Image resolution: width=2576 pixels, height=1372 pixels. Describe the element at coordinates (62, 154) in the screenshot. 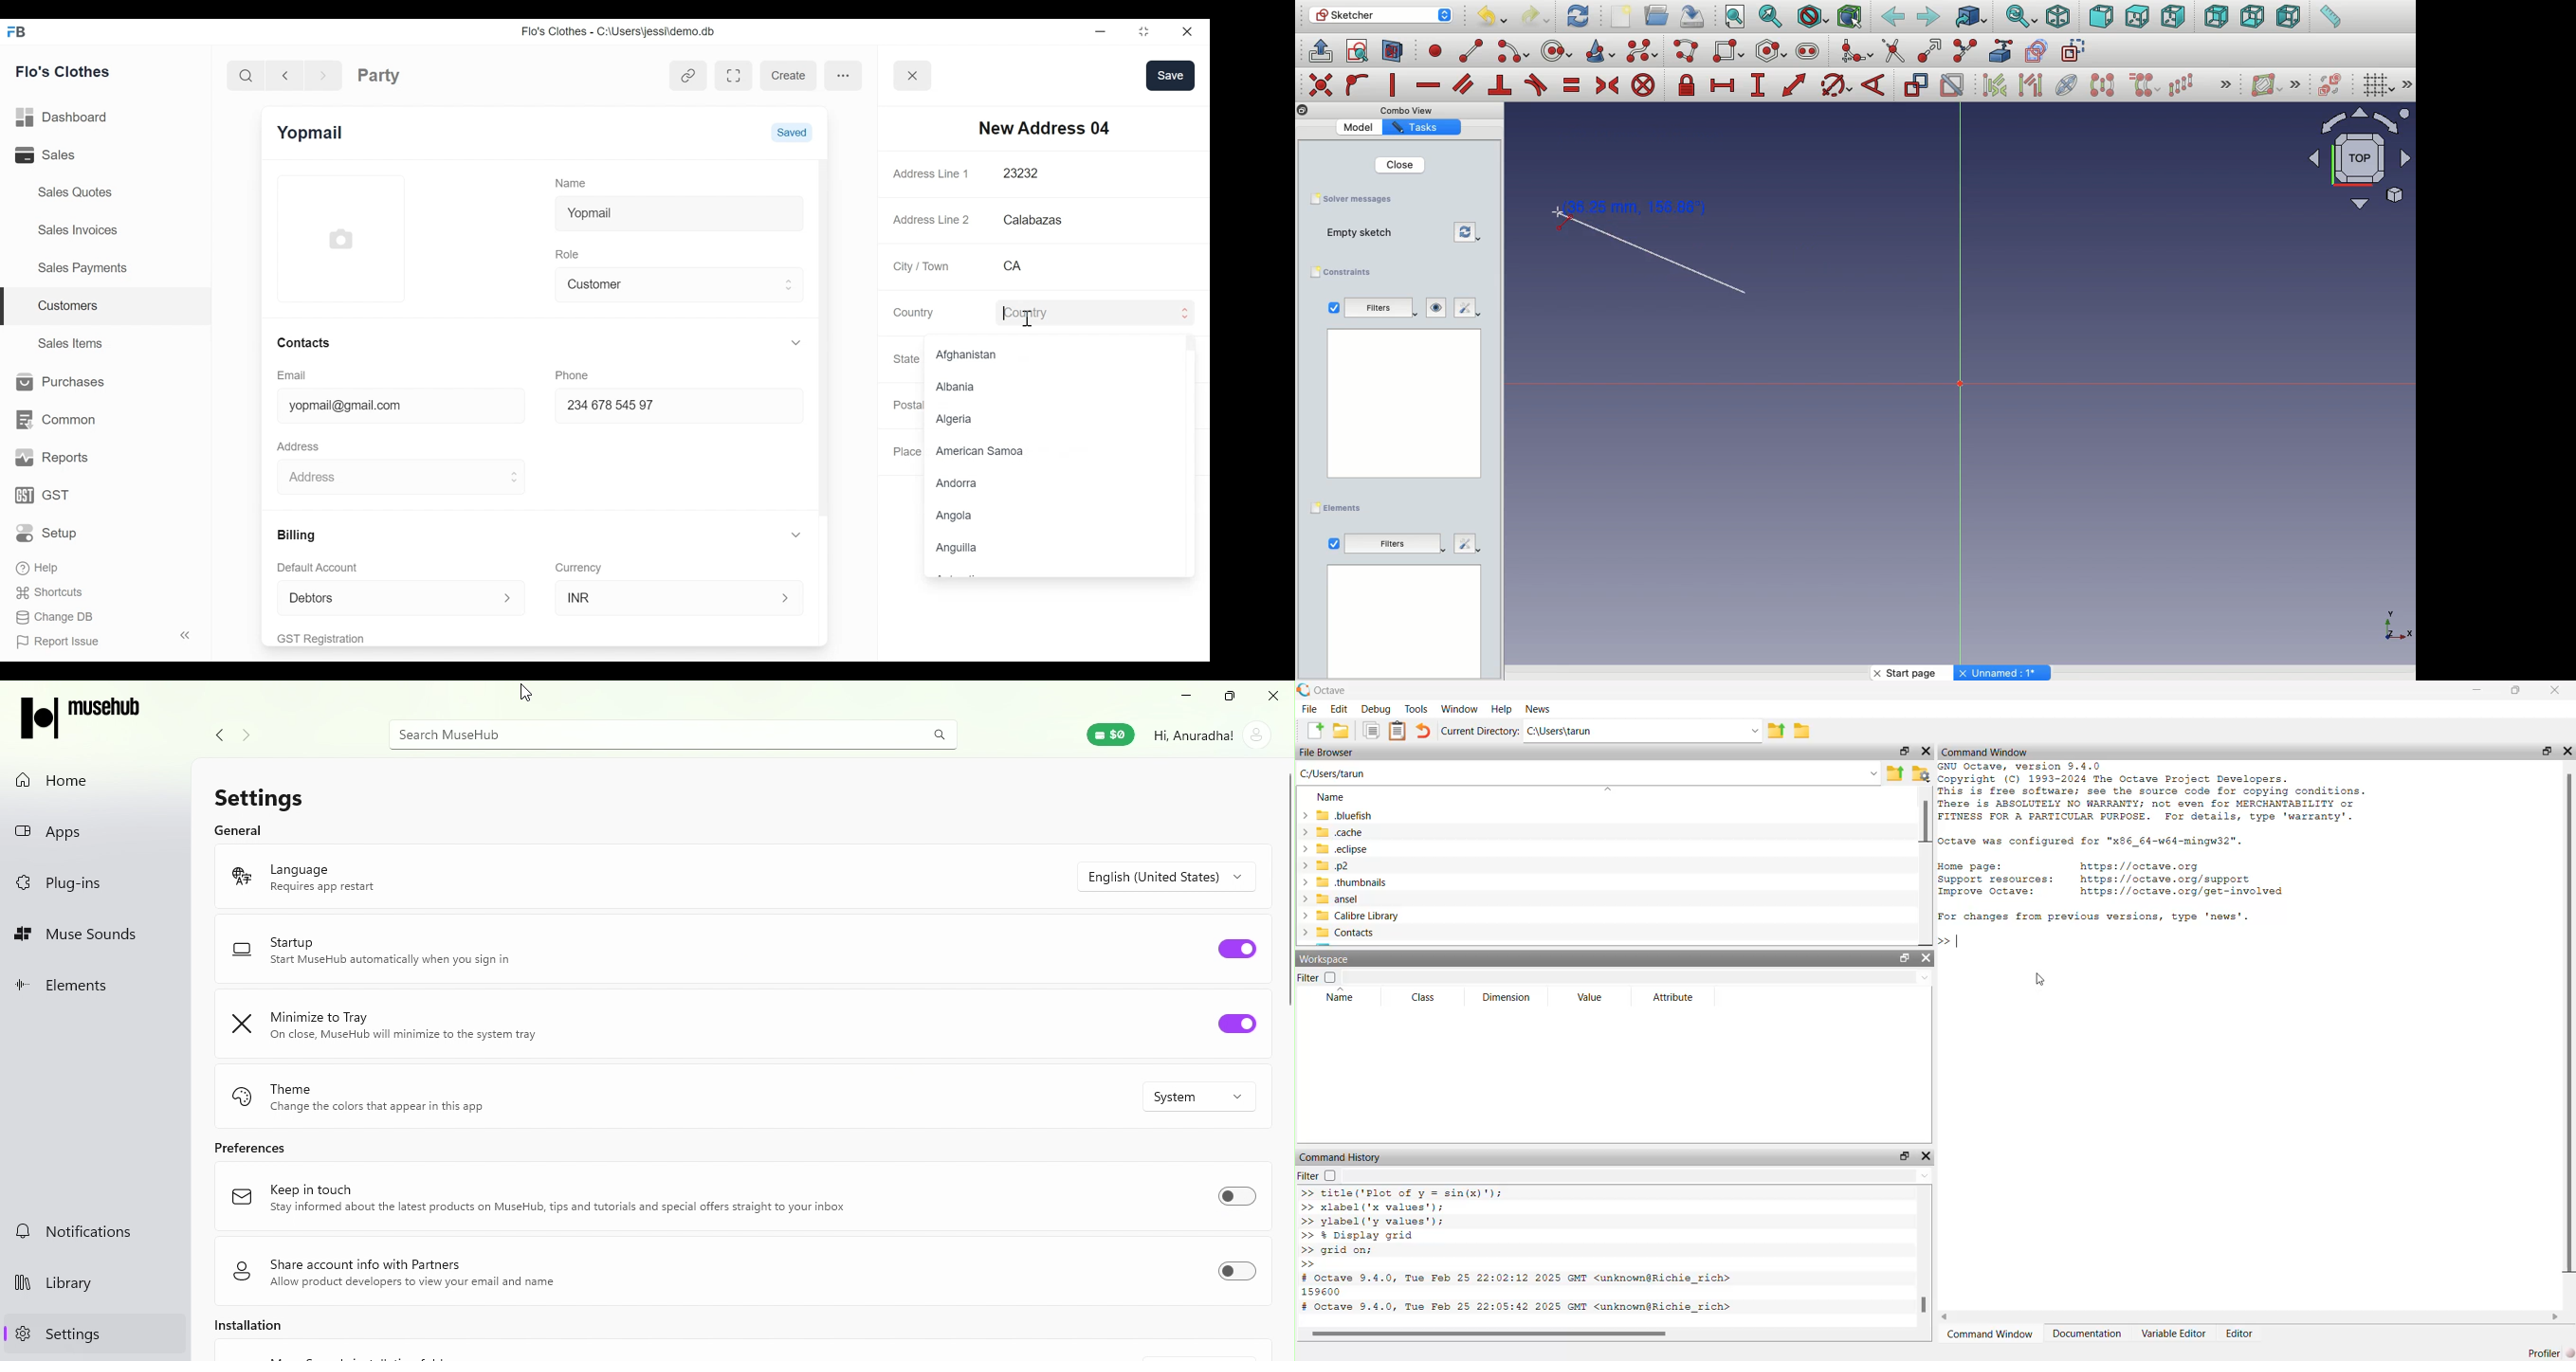

I see `Sales` at that location.